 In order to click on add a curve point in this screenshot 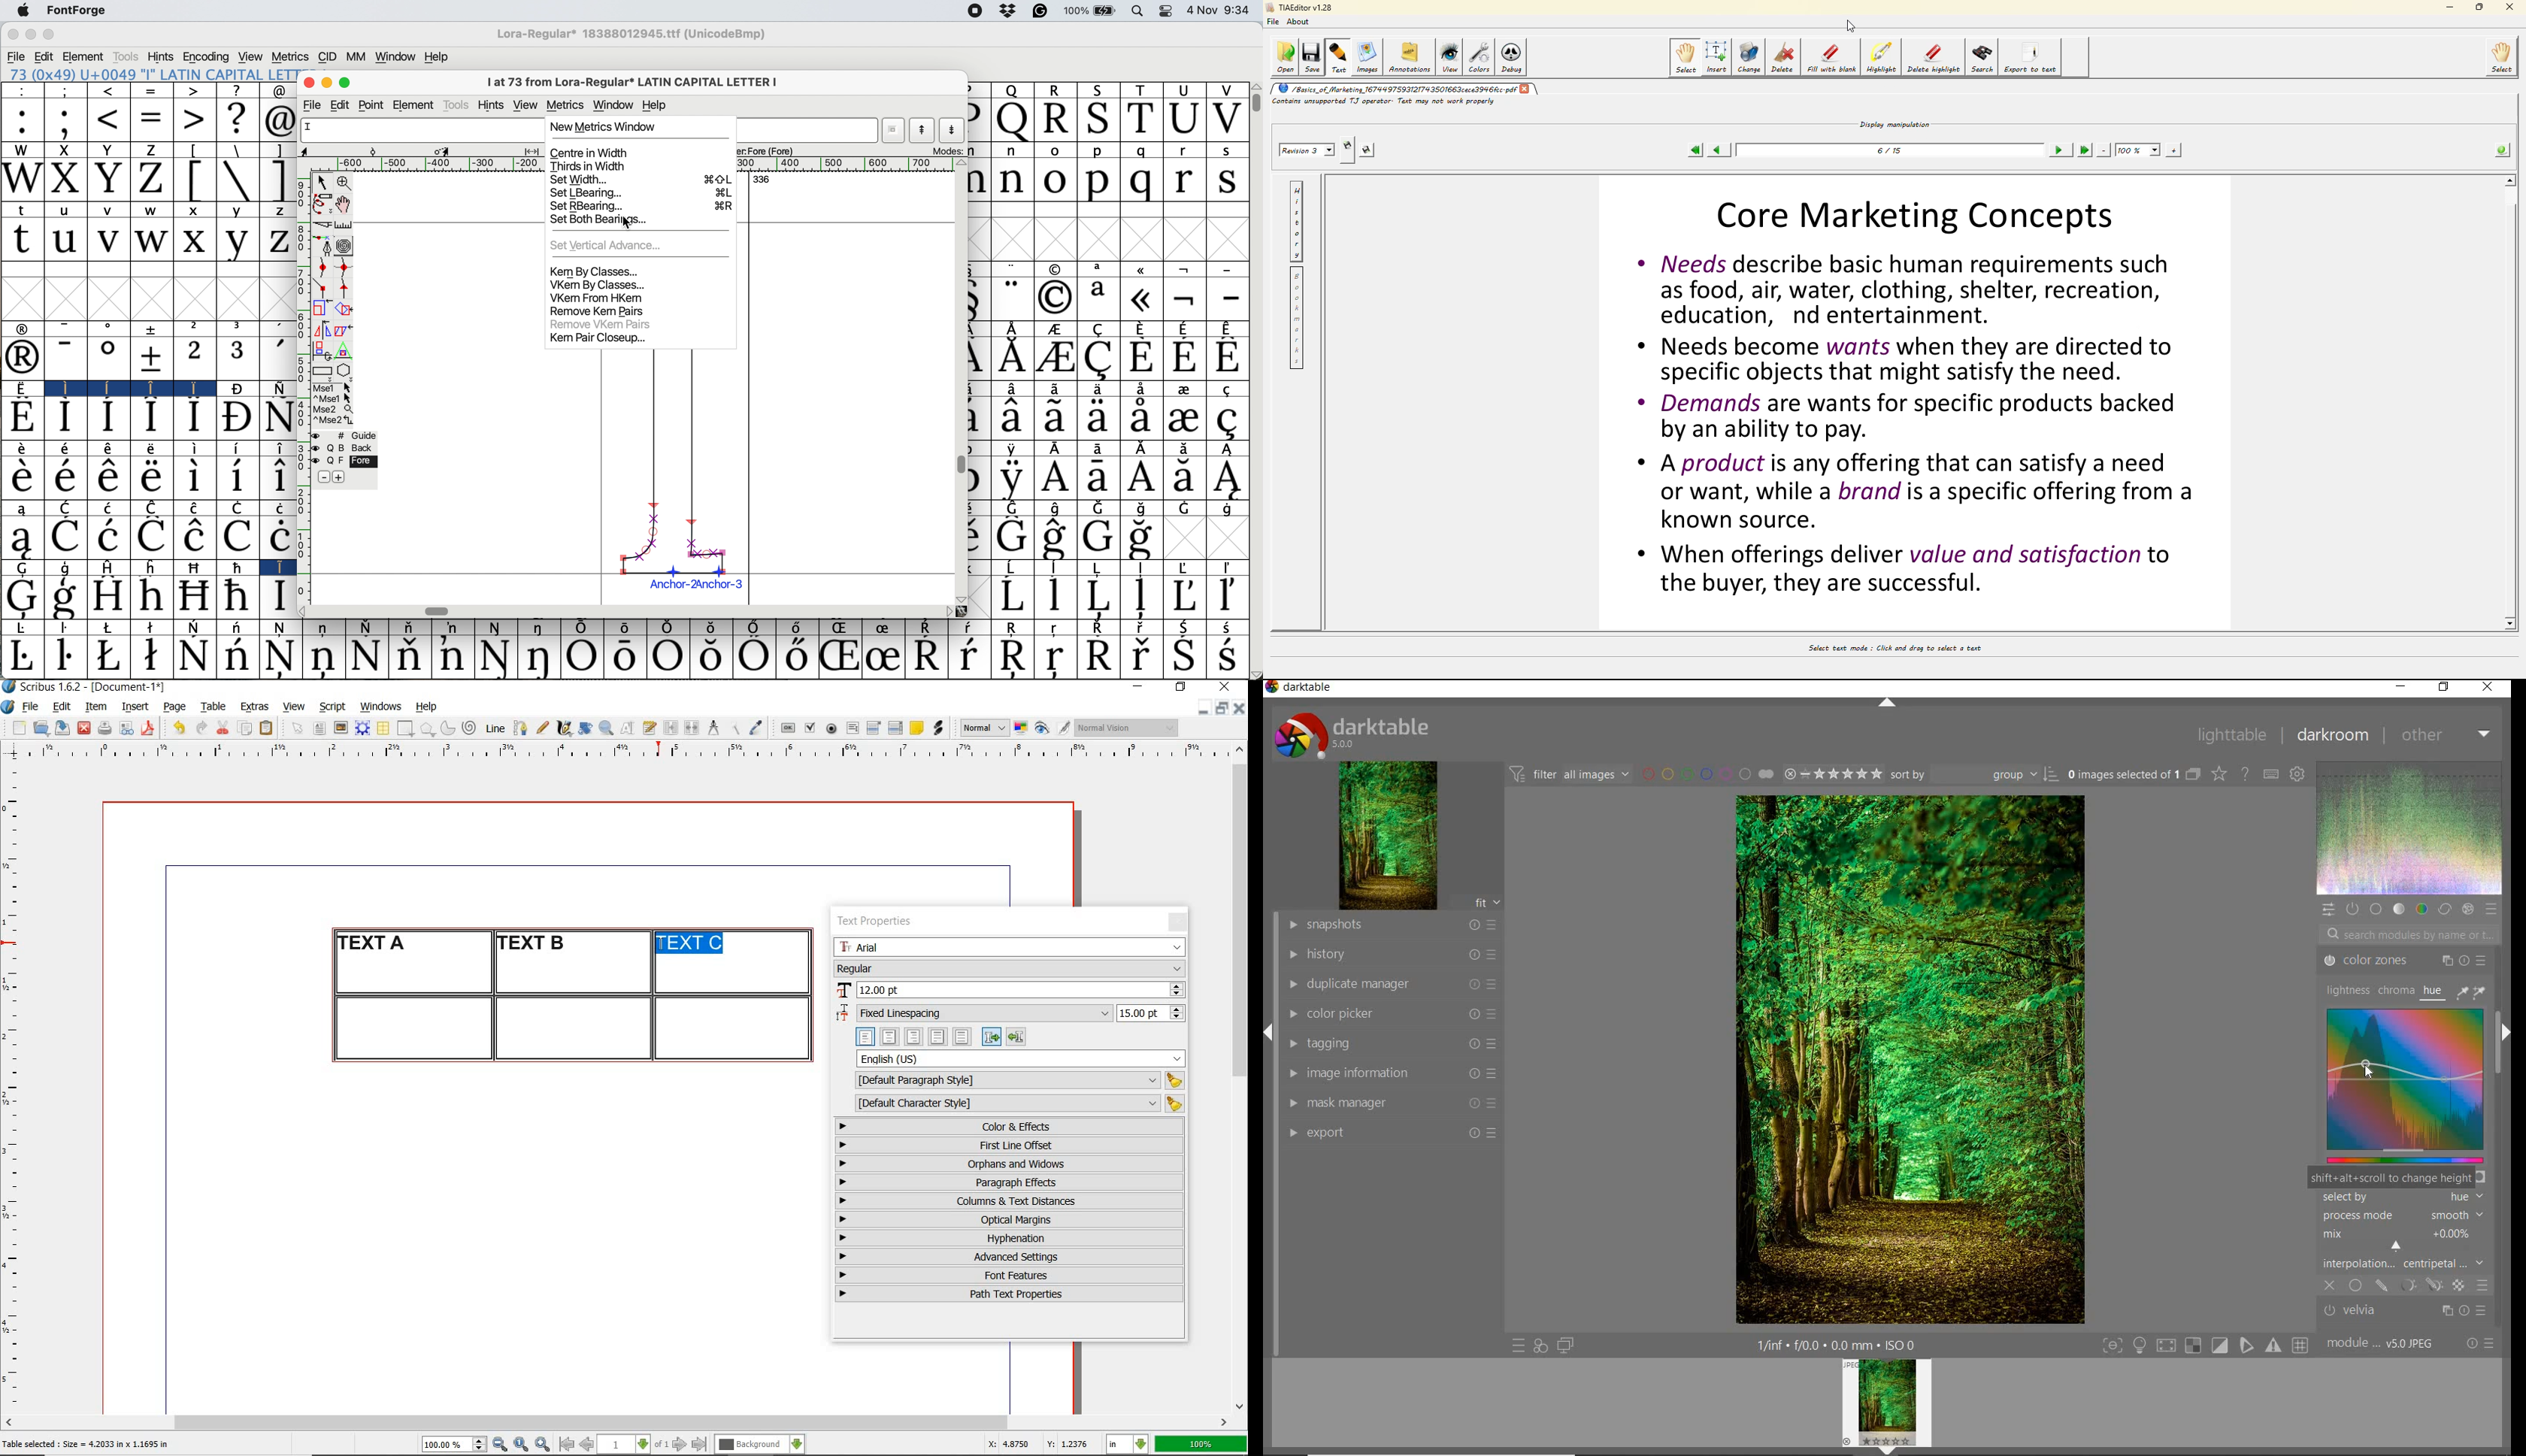, I will do `click(322, 269)`.